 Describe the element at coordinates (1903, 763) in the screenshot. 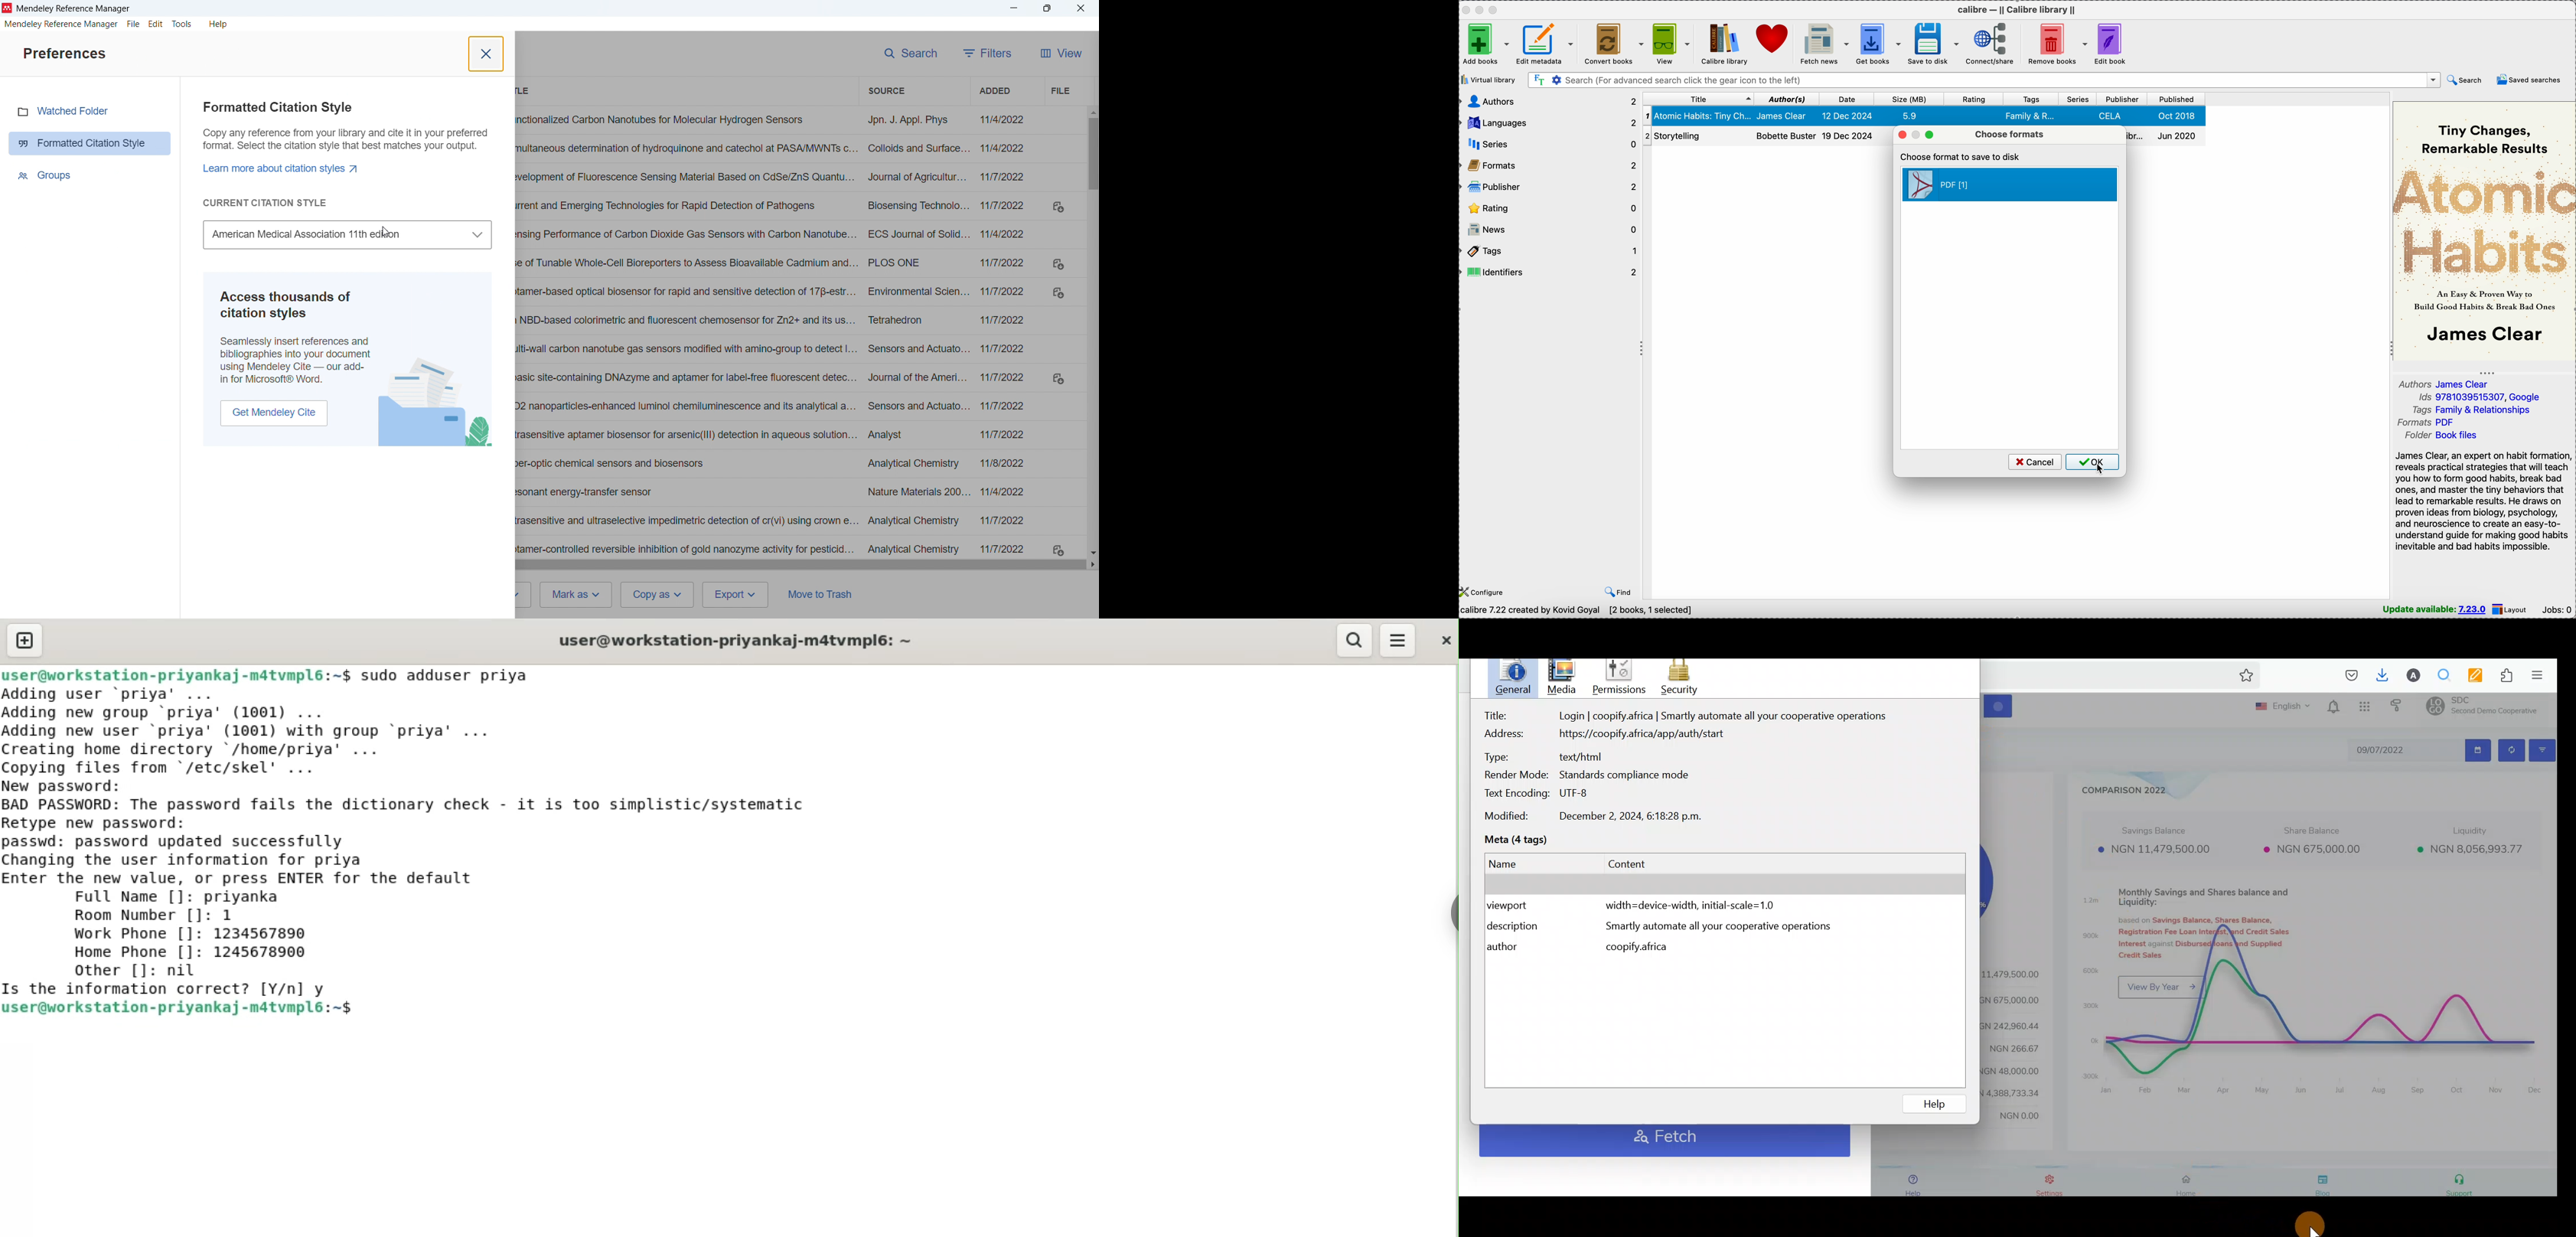

I see `Background` at that location.